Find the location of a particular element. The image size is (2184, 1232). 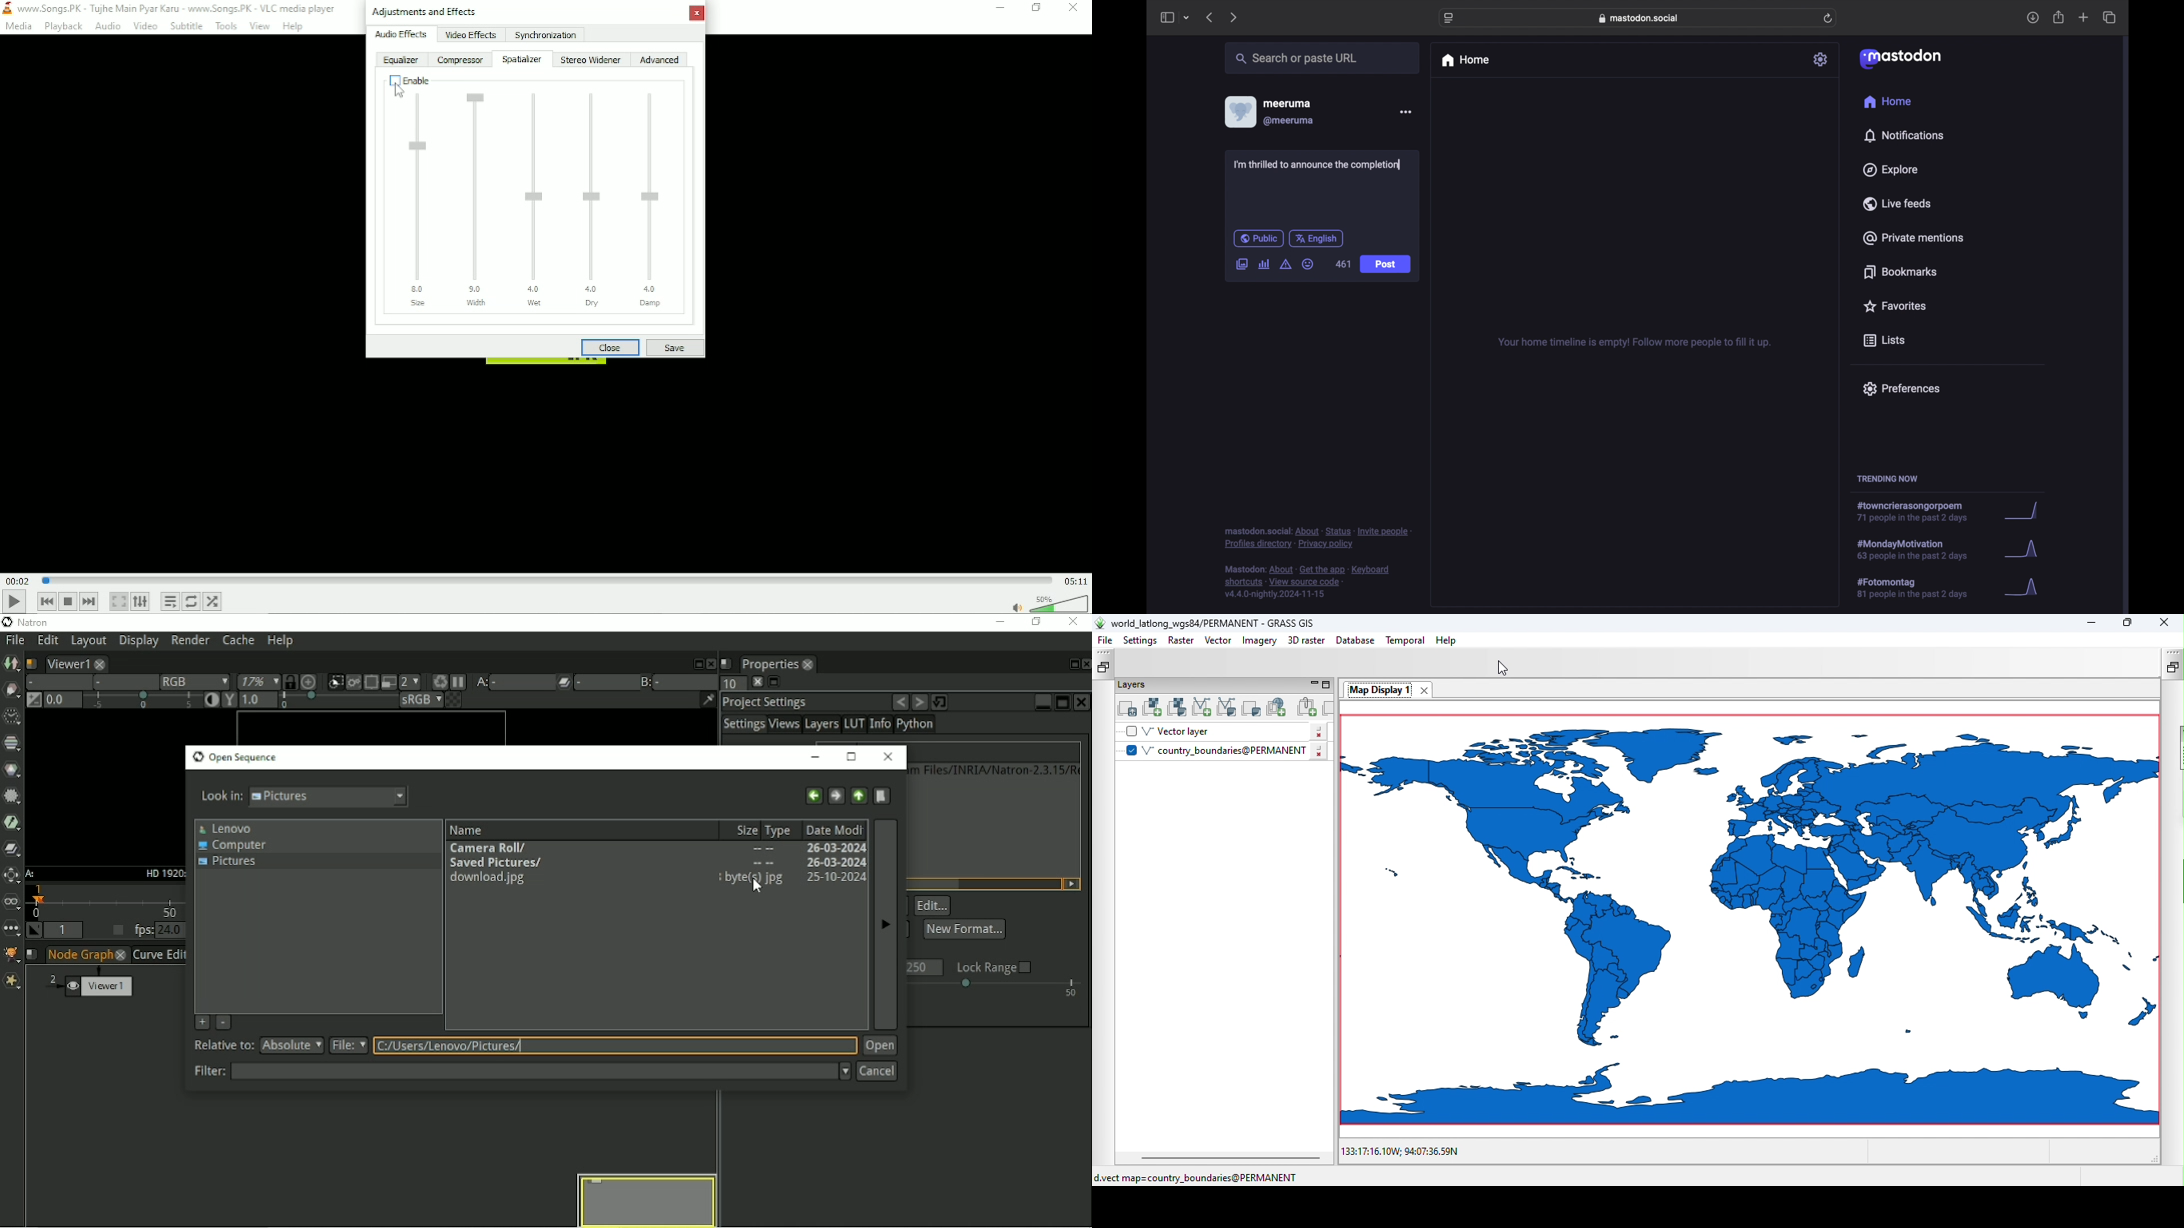

Subtitle is located at coordinates (186, 27).